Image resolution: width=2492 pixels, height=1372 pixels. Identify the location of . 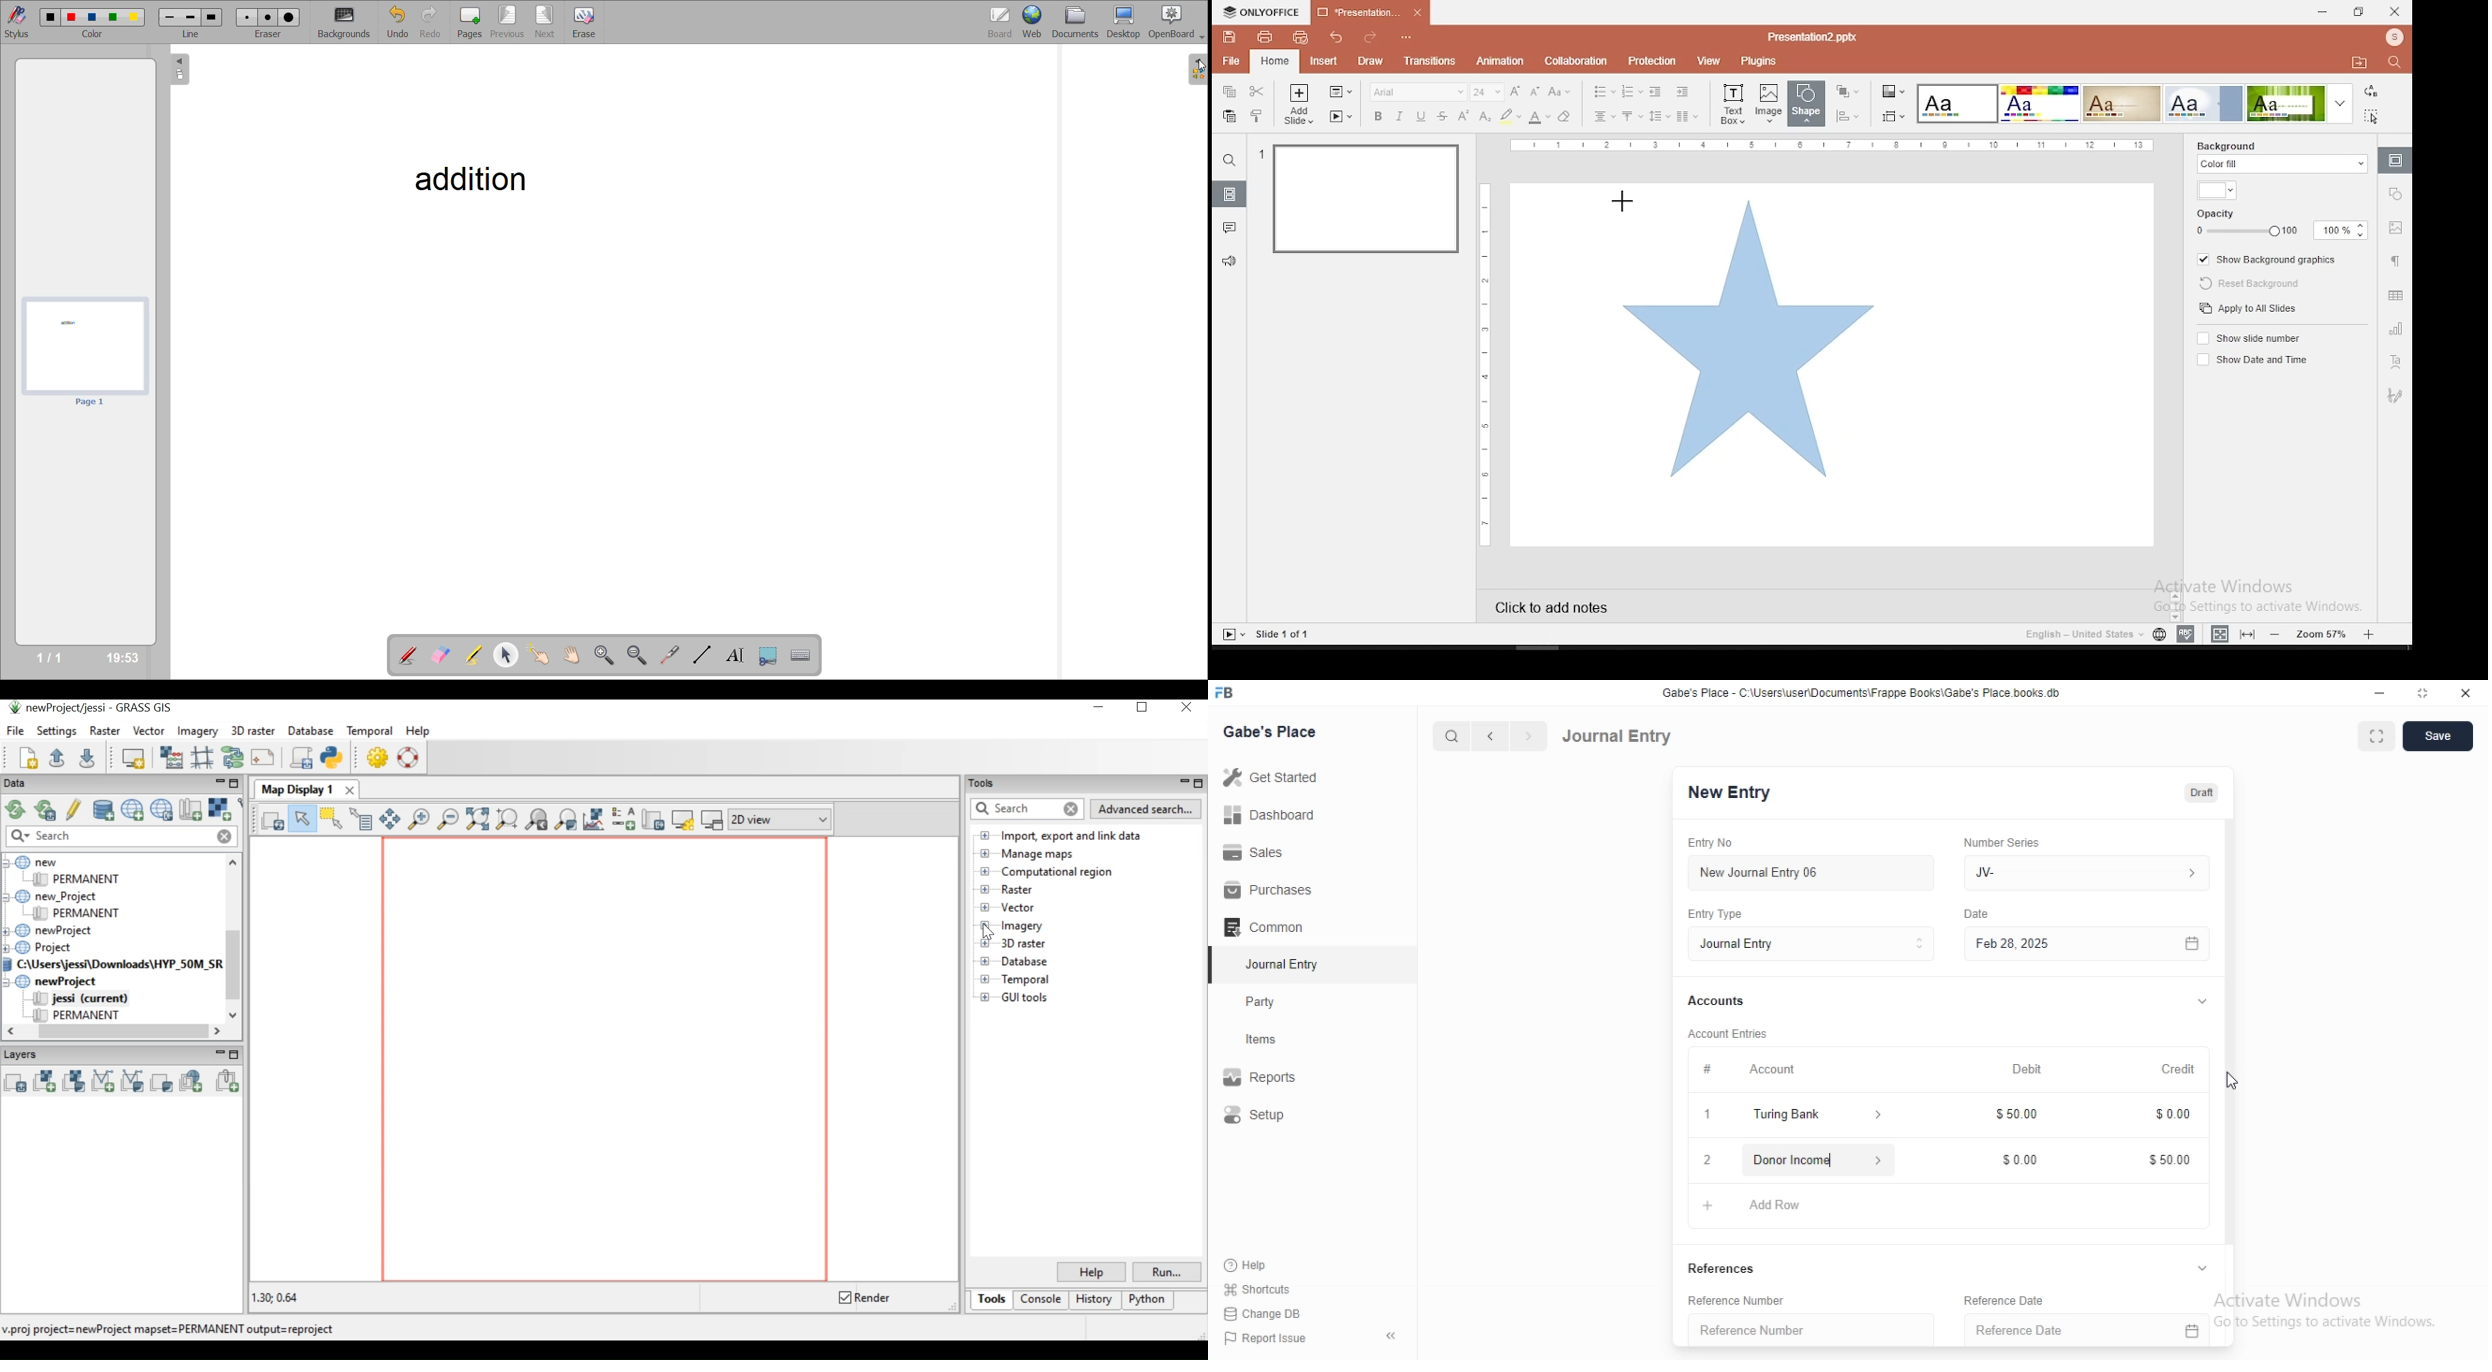
(1979, 916).